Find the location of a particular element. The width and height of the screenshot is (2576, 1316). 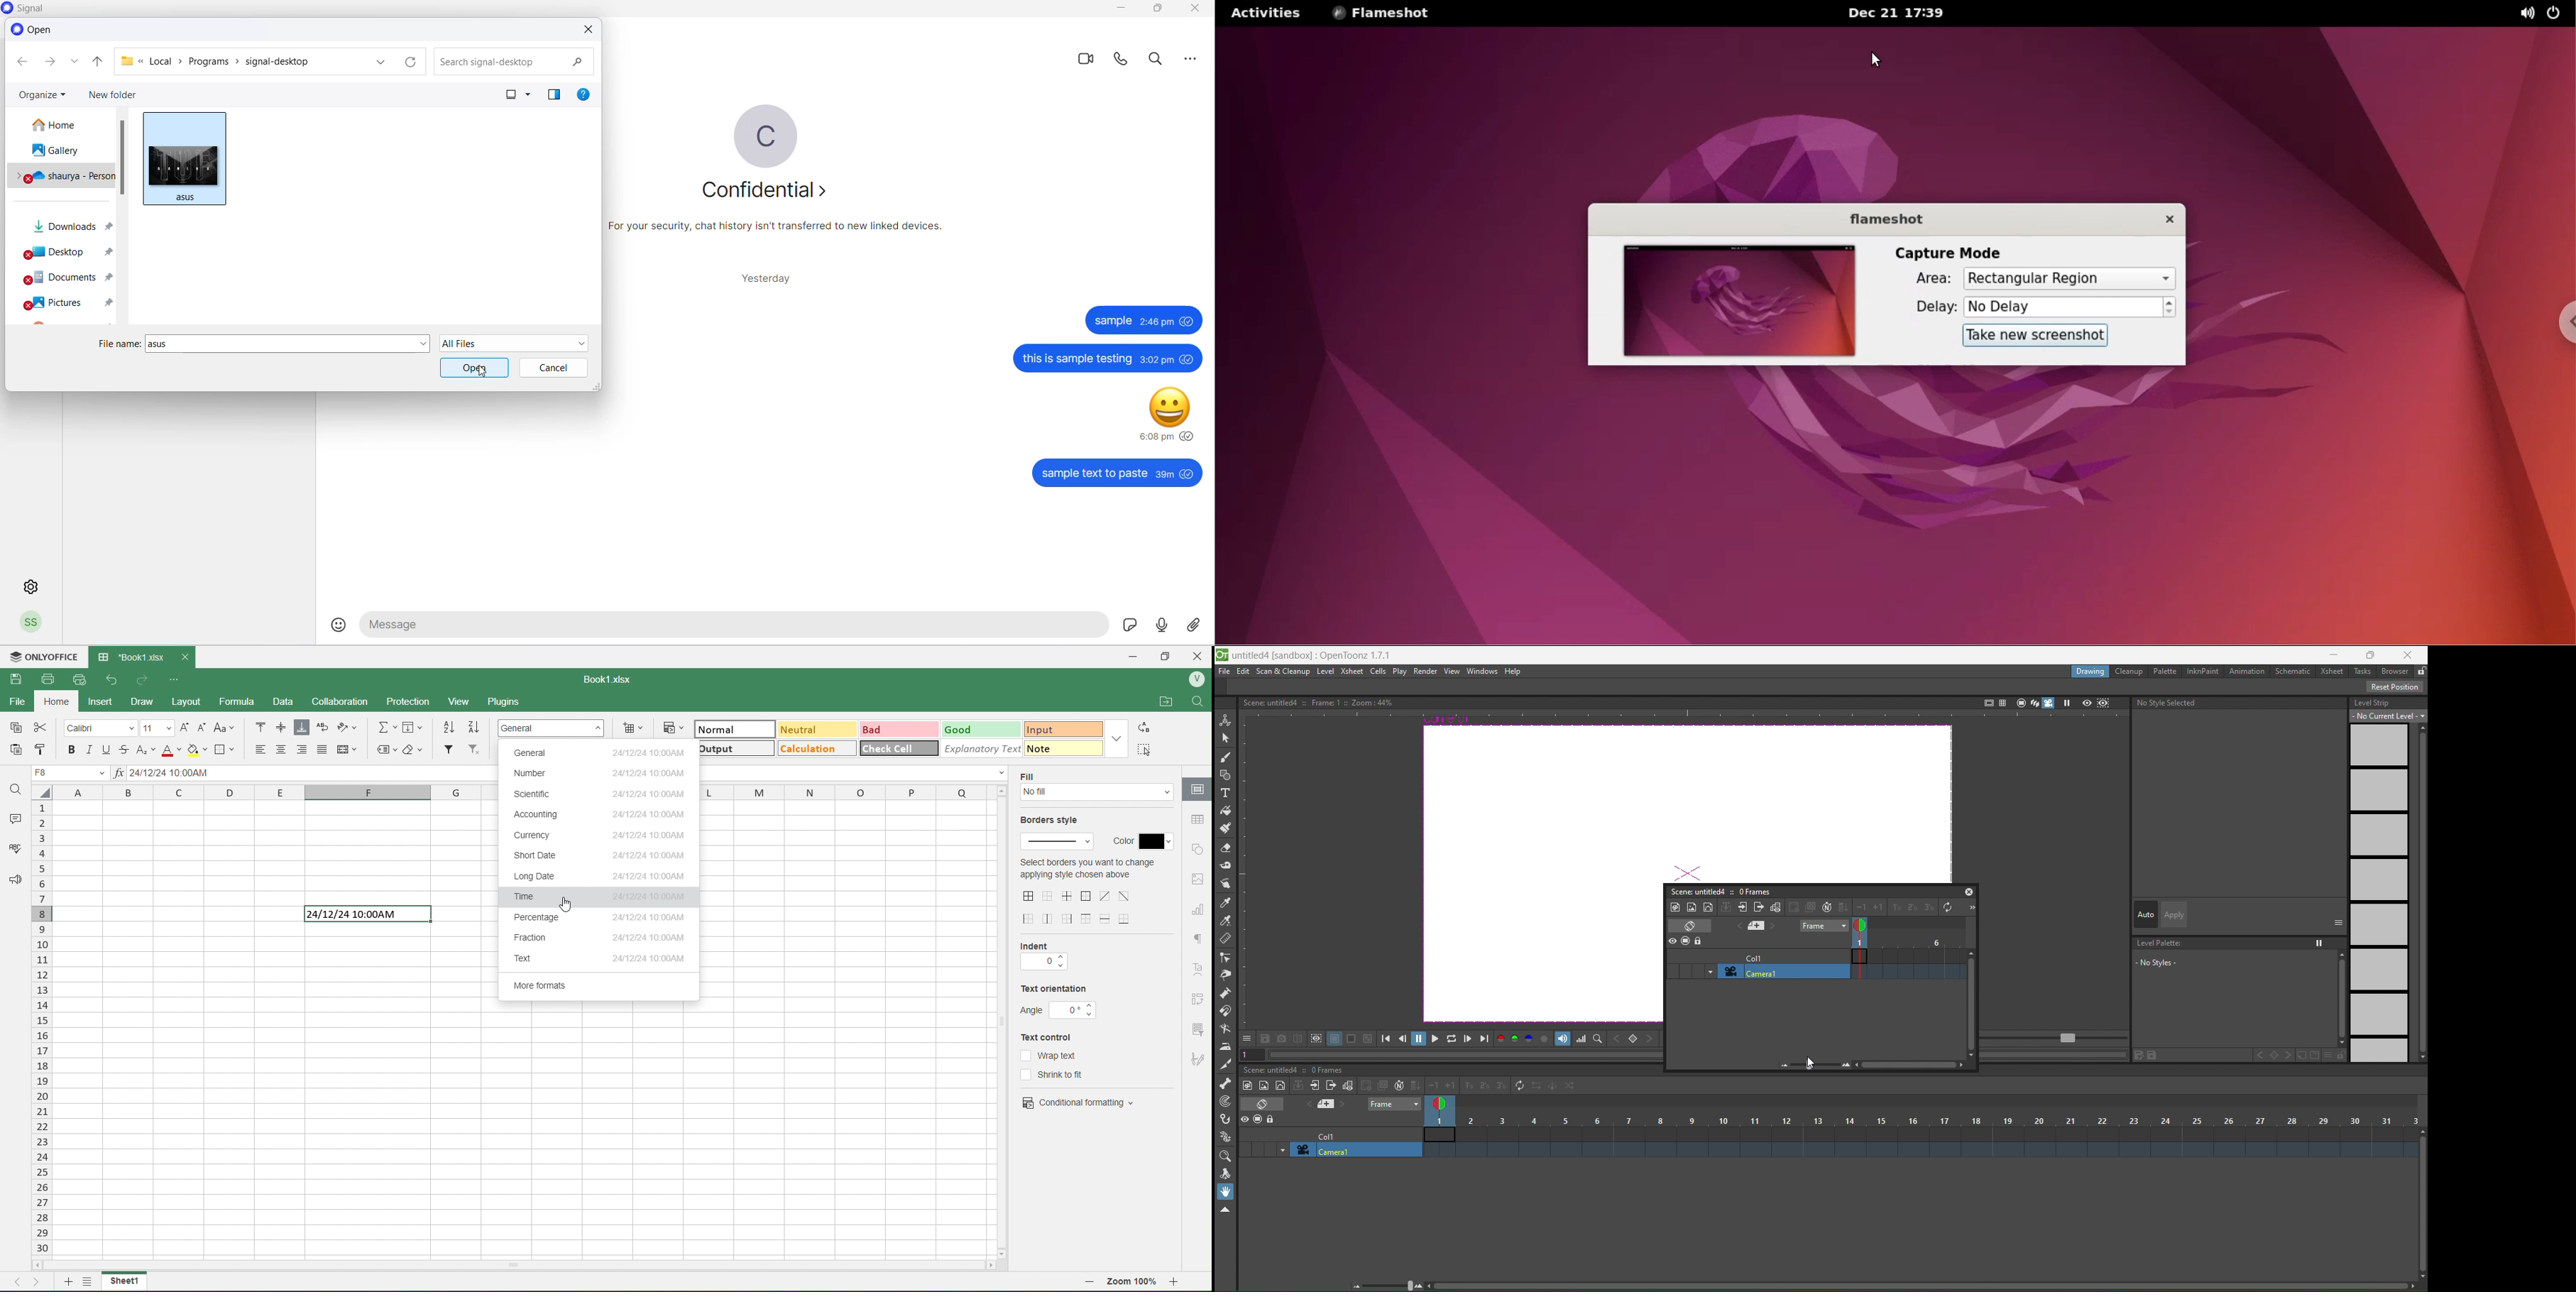

Draw is located at coordinates (154, 699).